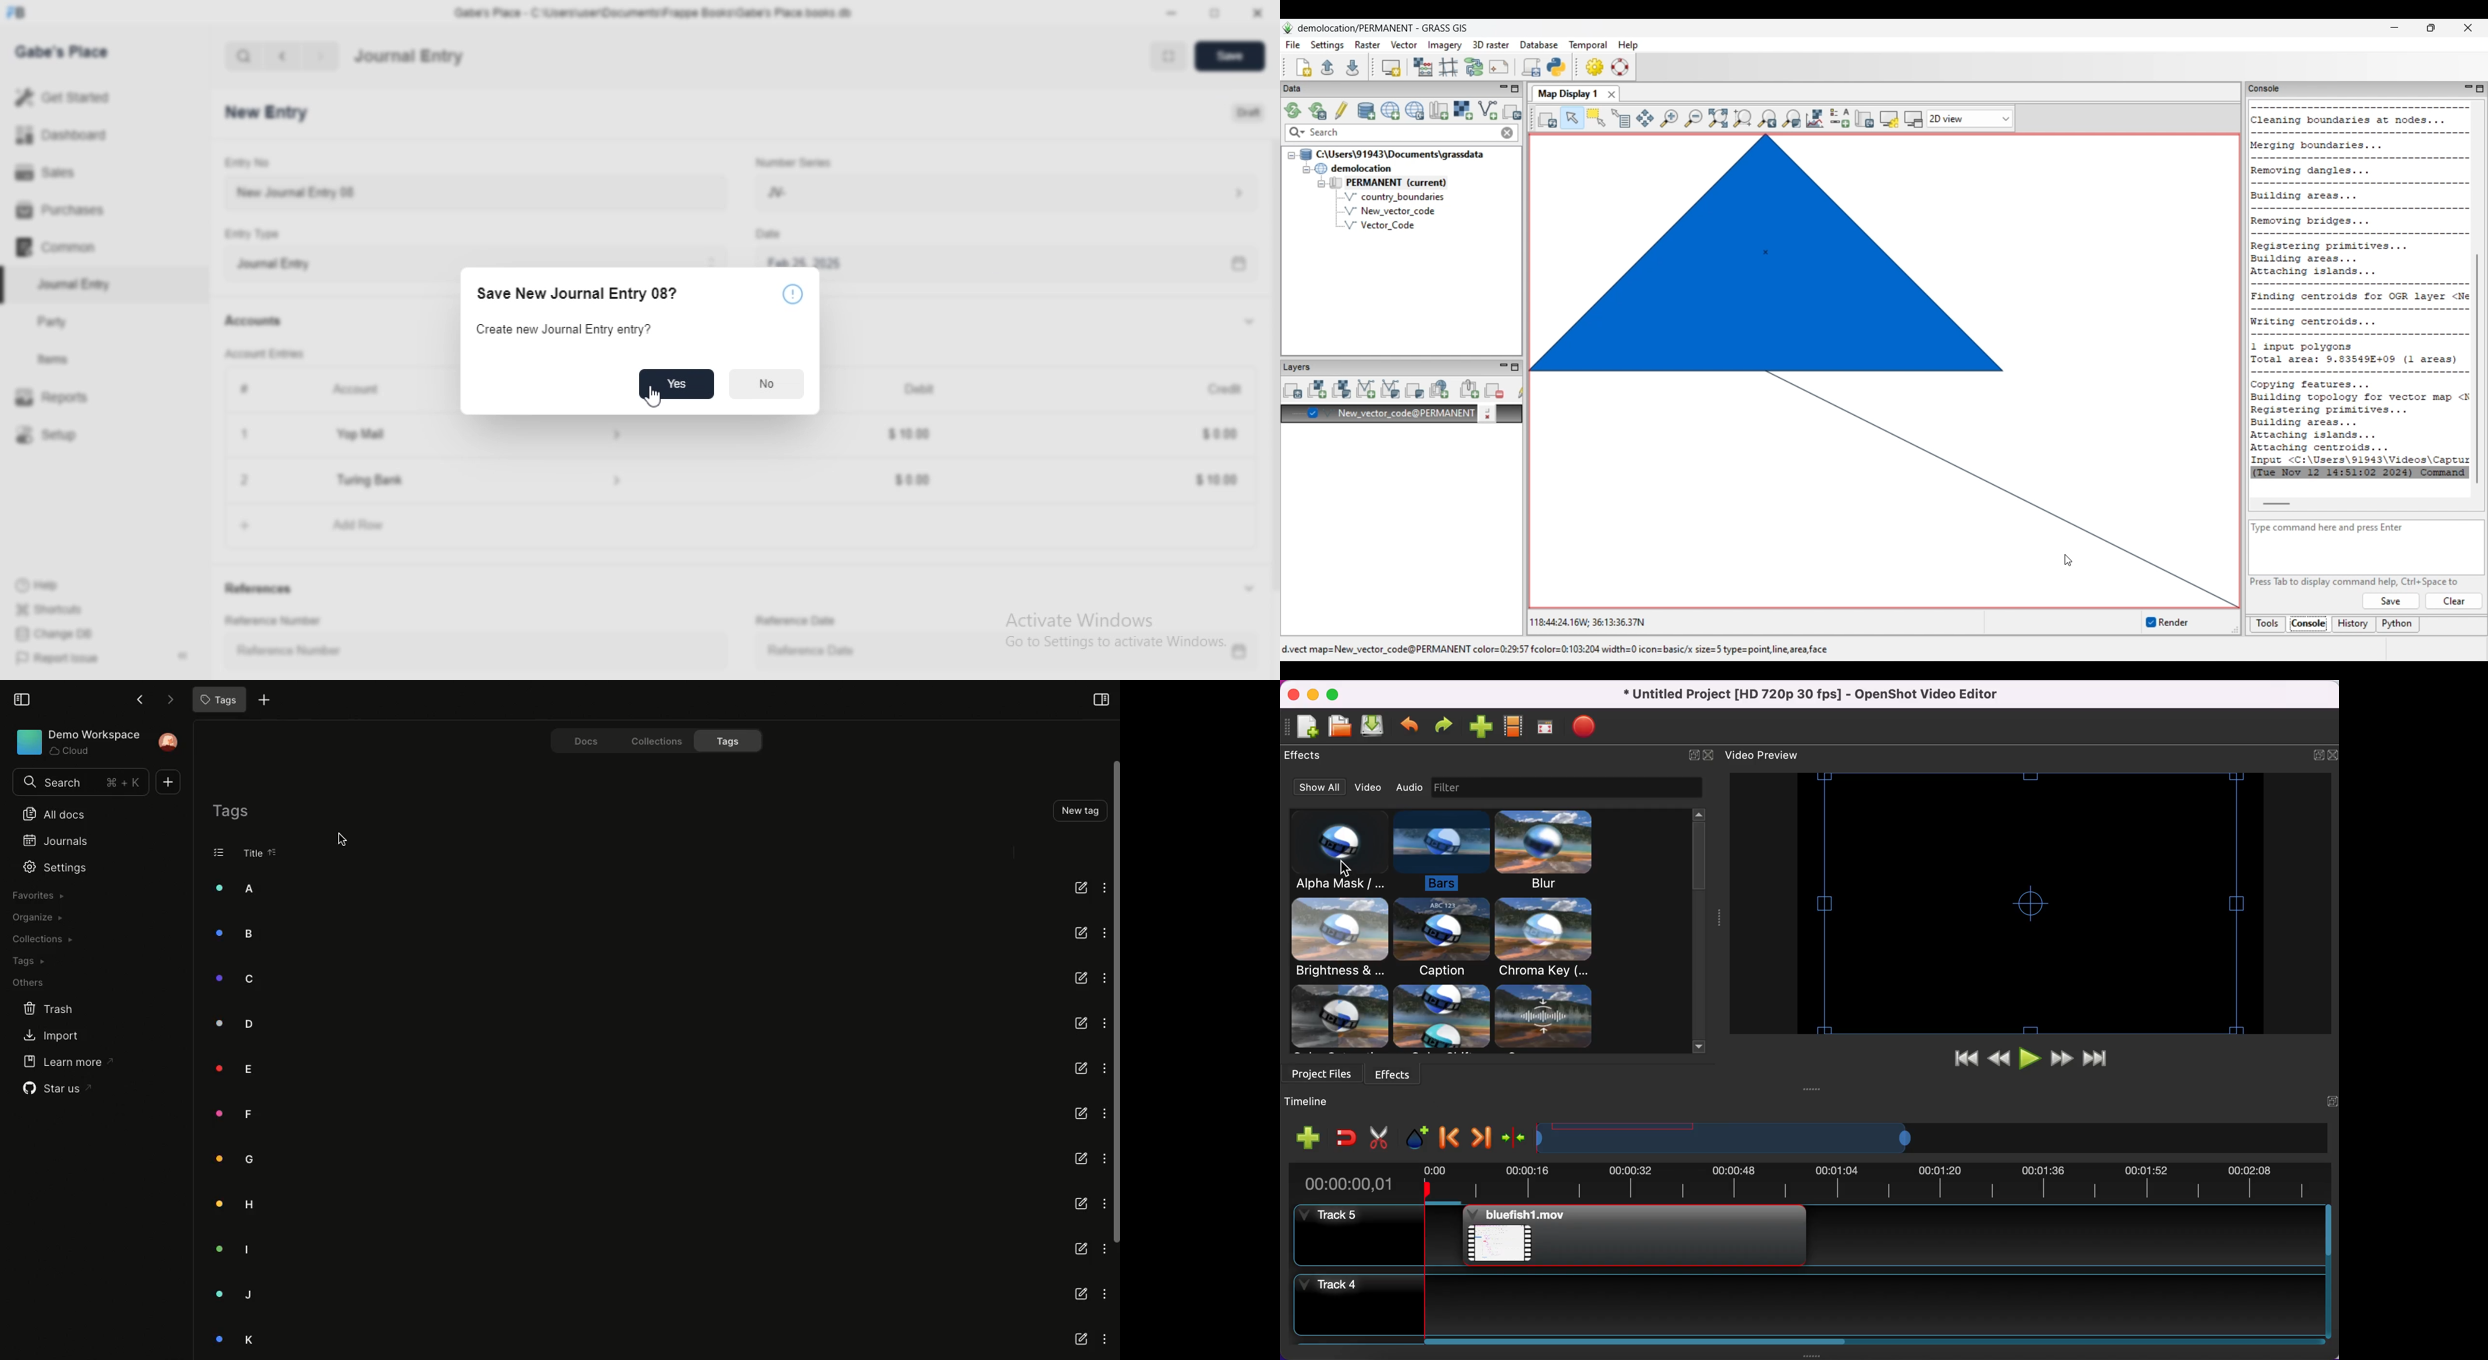  I want to click on Create new Journal Entry entry?, so click(566, 331).